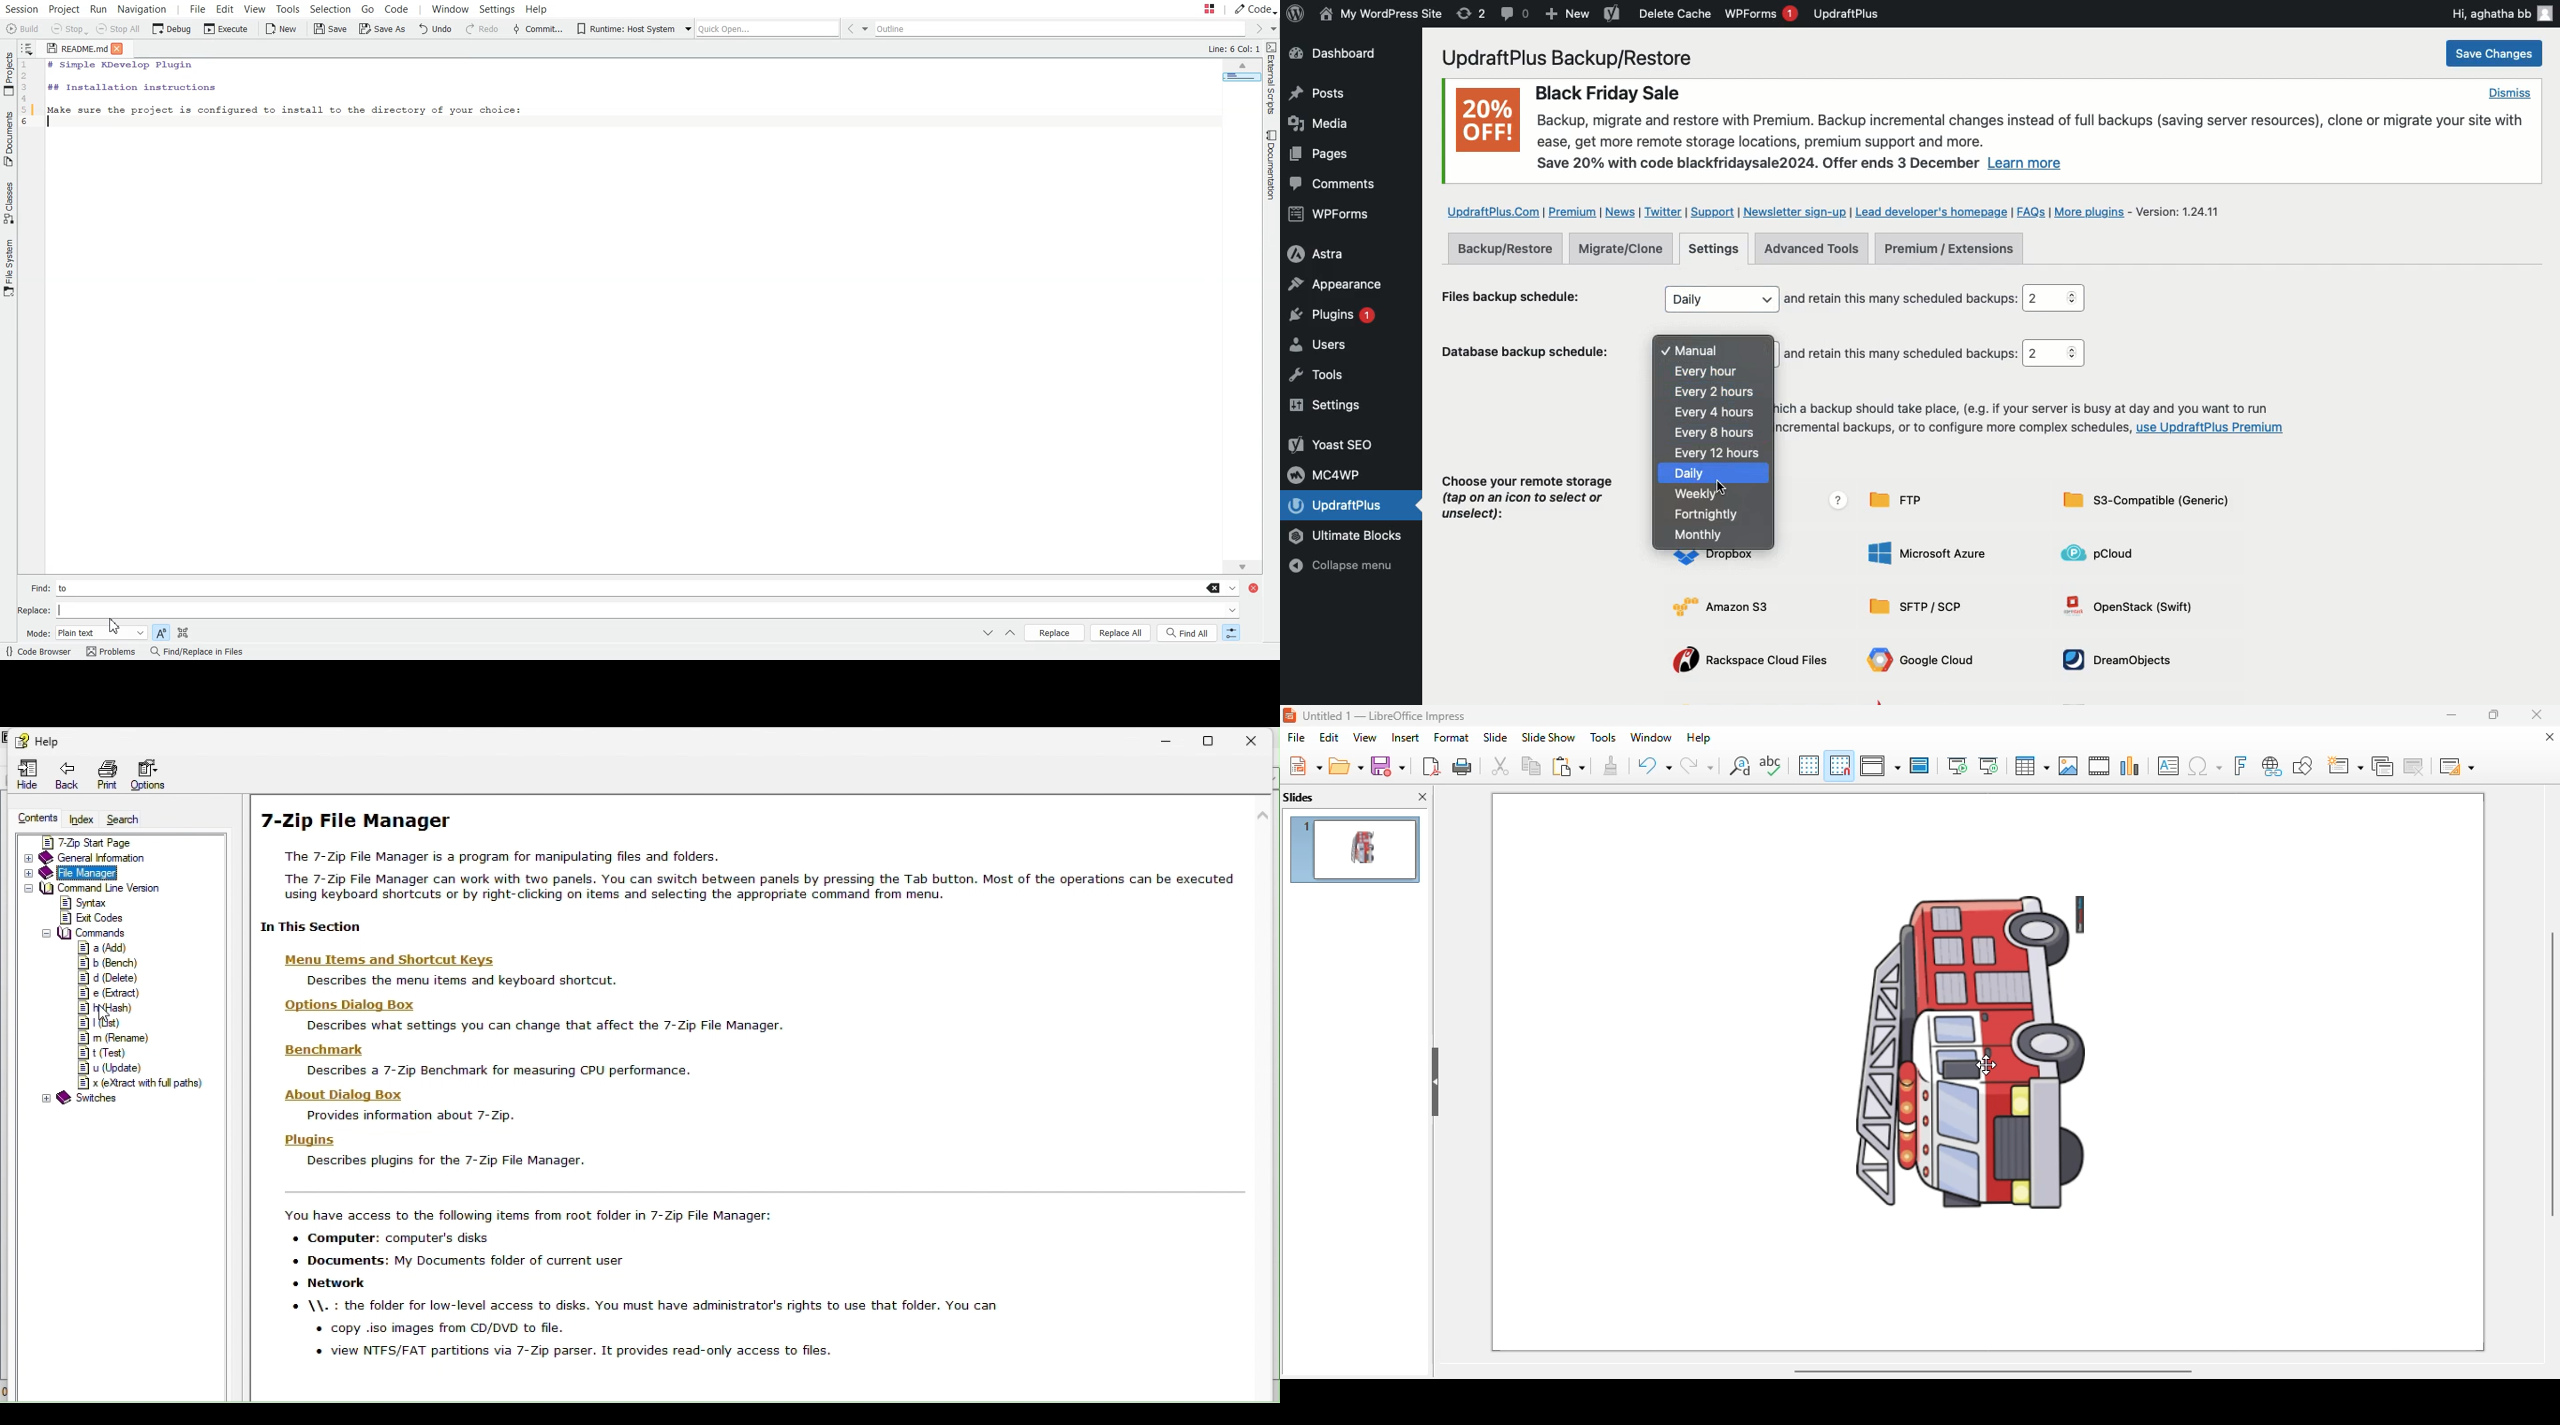 Image resolution: width=2576 pixels, height=1428 pixels. I want to click on Weekly, so click(1703, 496).